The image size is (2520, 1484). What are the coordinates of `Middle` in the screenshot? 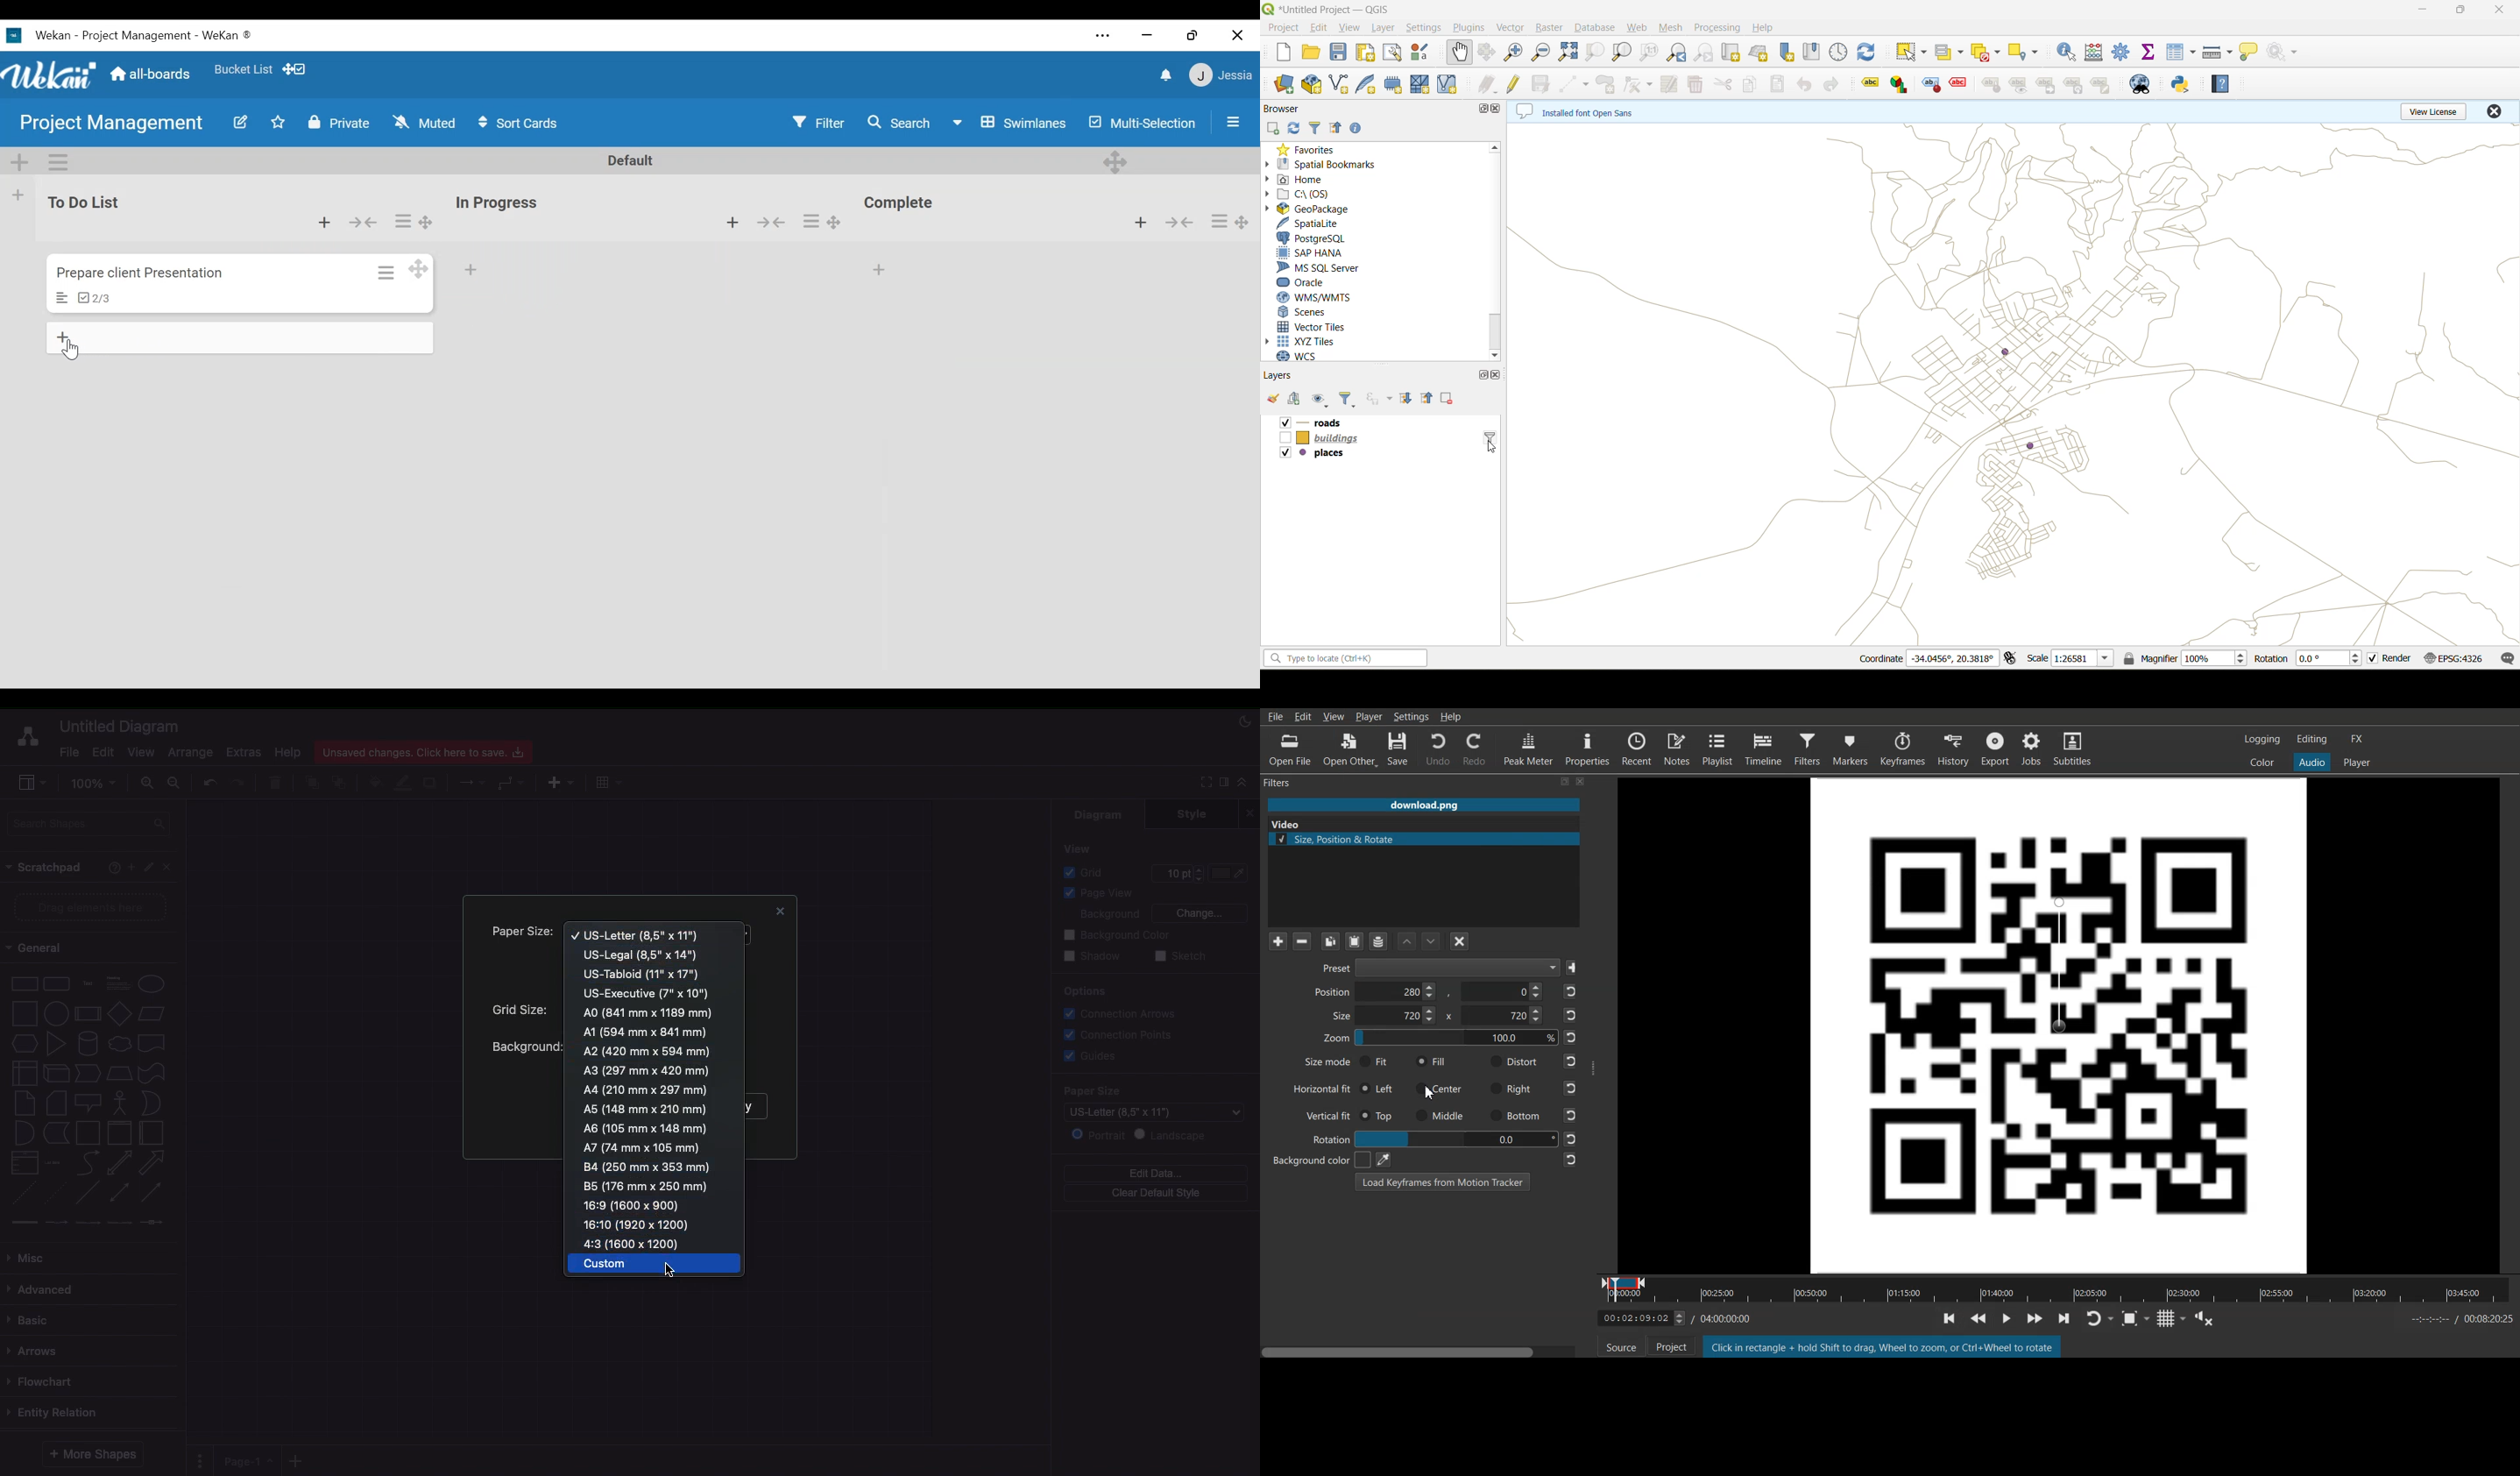 It's located at (1440, 1115).